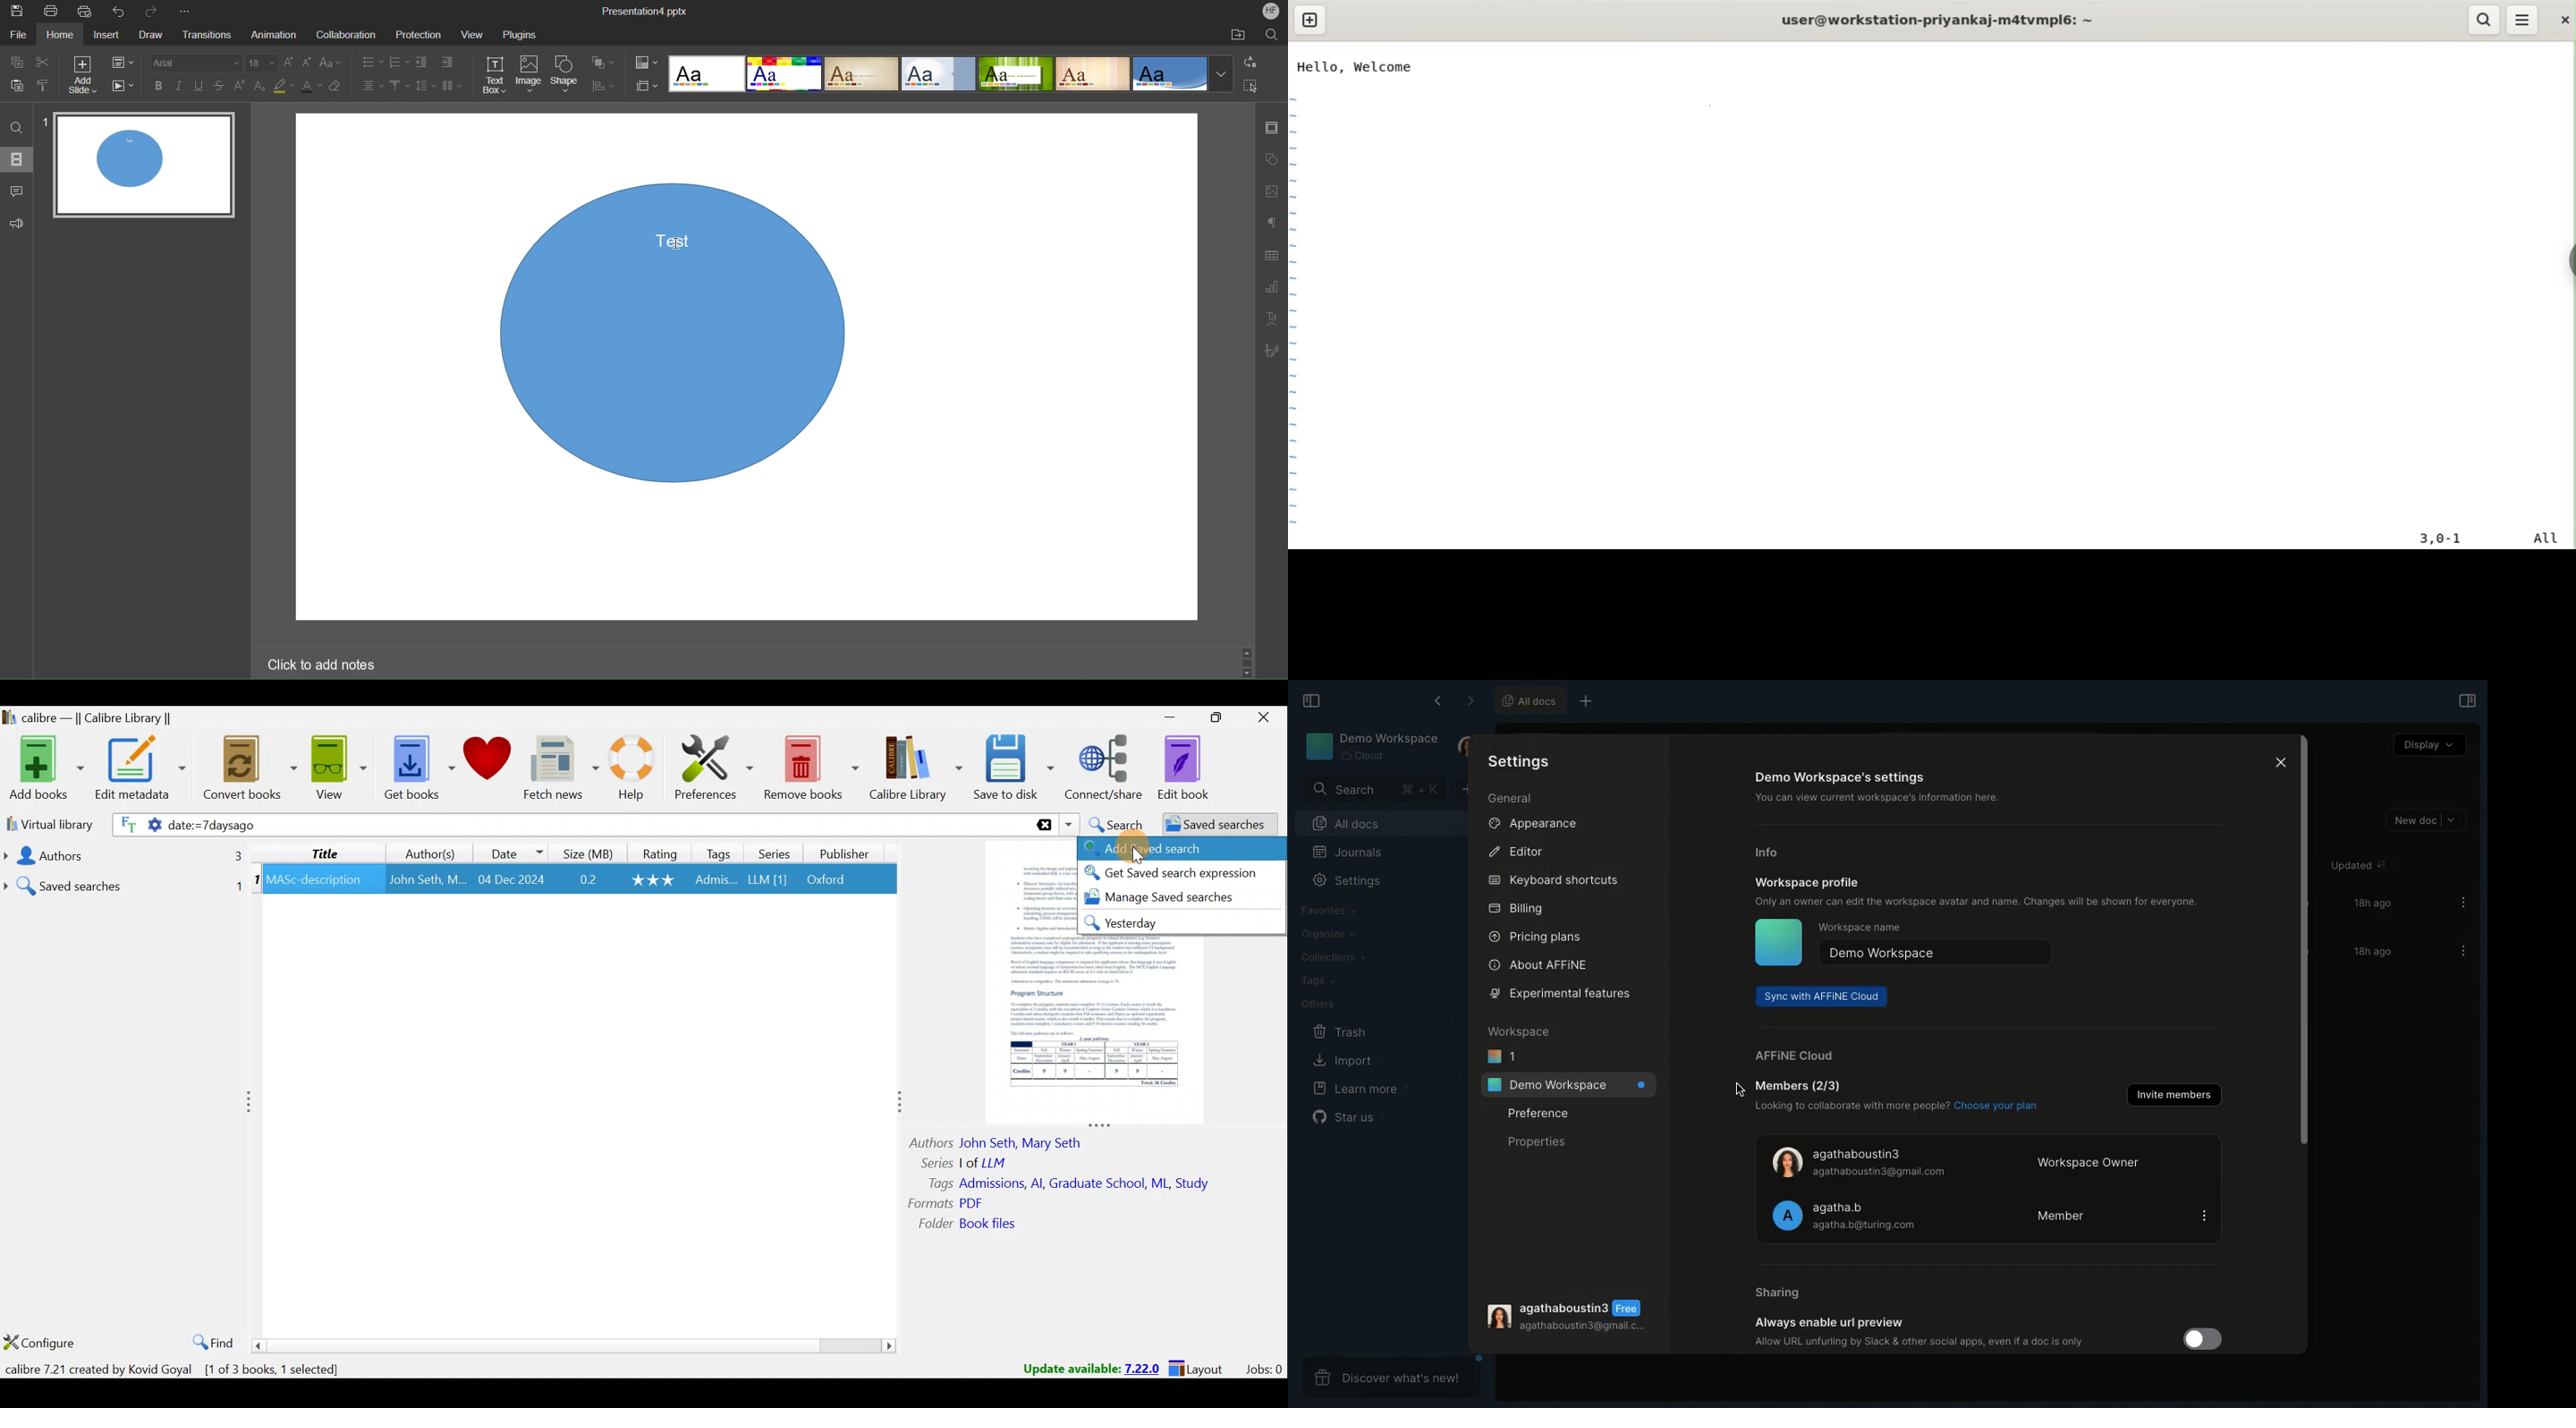 The image size is (2576, 1428). Describe the element at coordinates (1235, 36) in the screenshot. I see `Open File Location` at that location.